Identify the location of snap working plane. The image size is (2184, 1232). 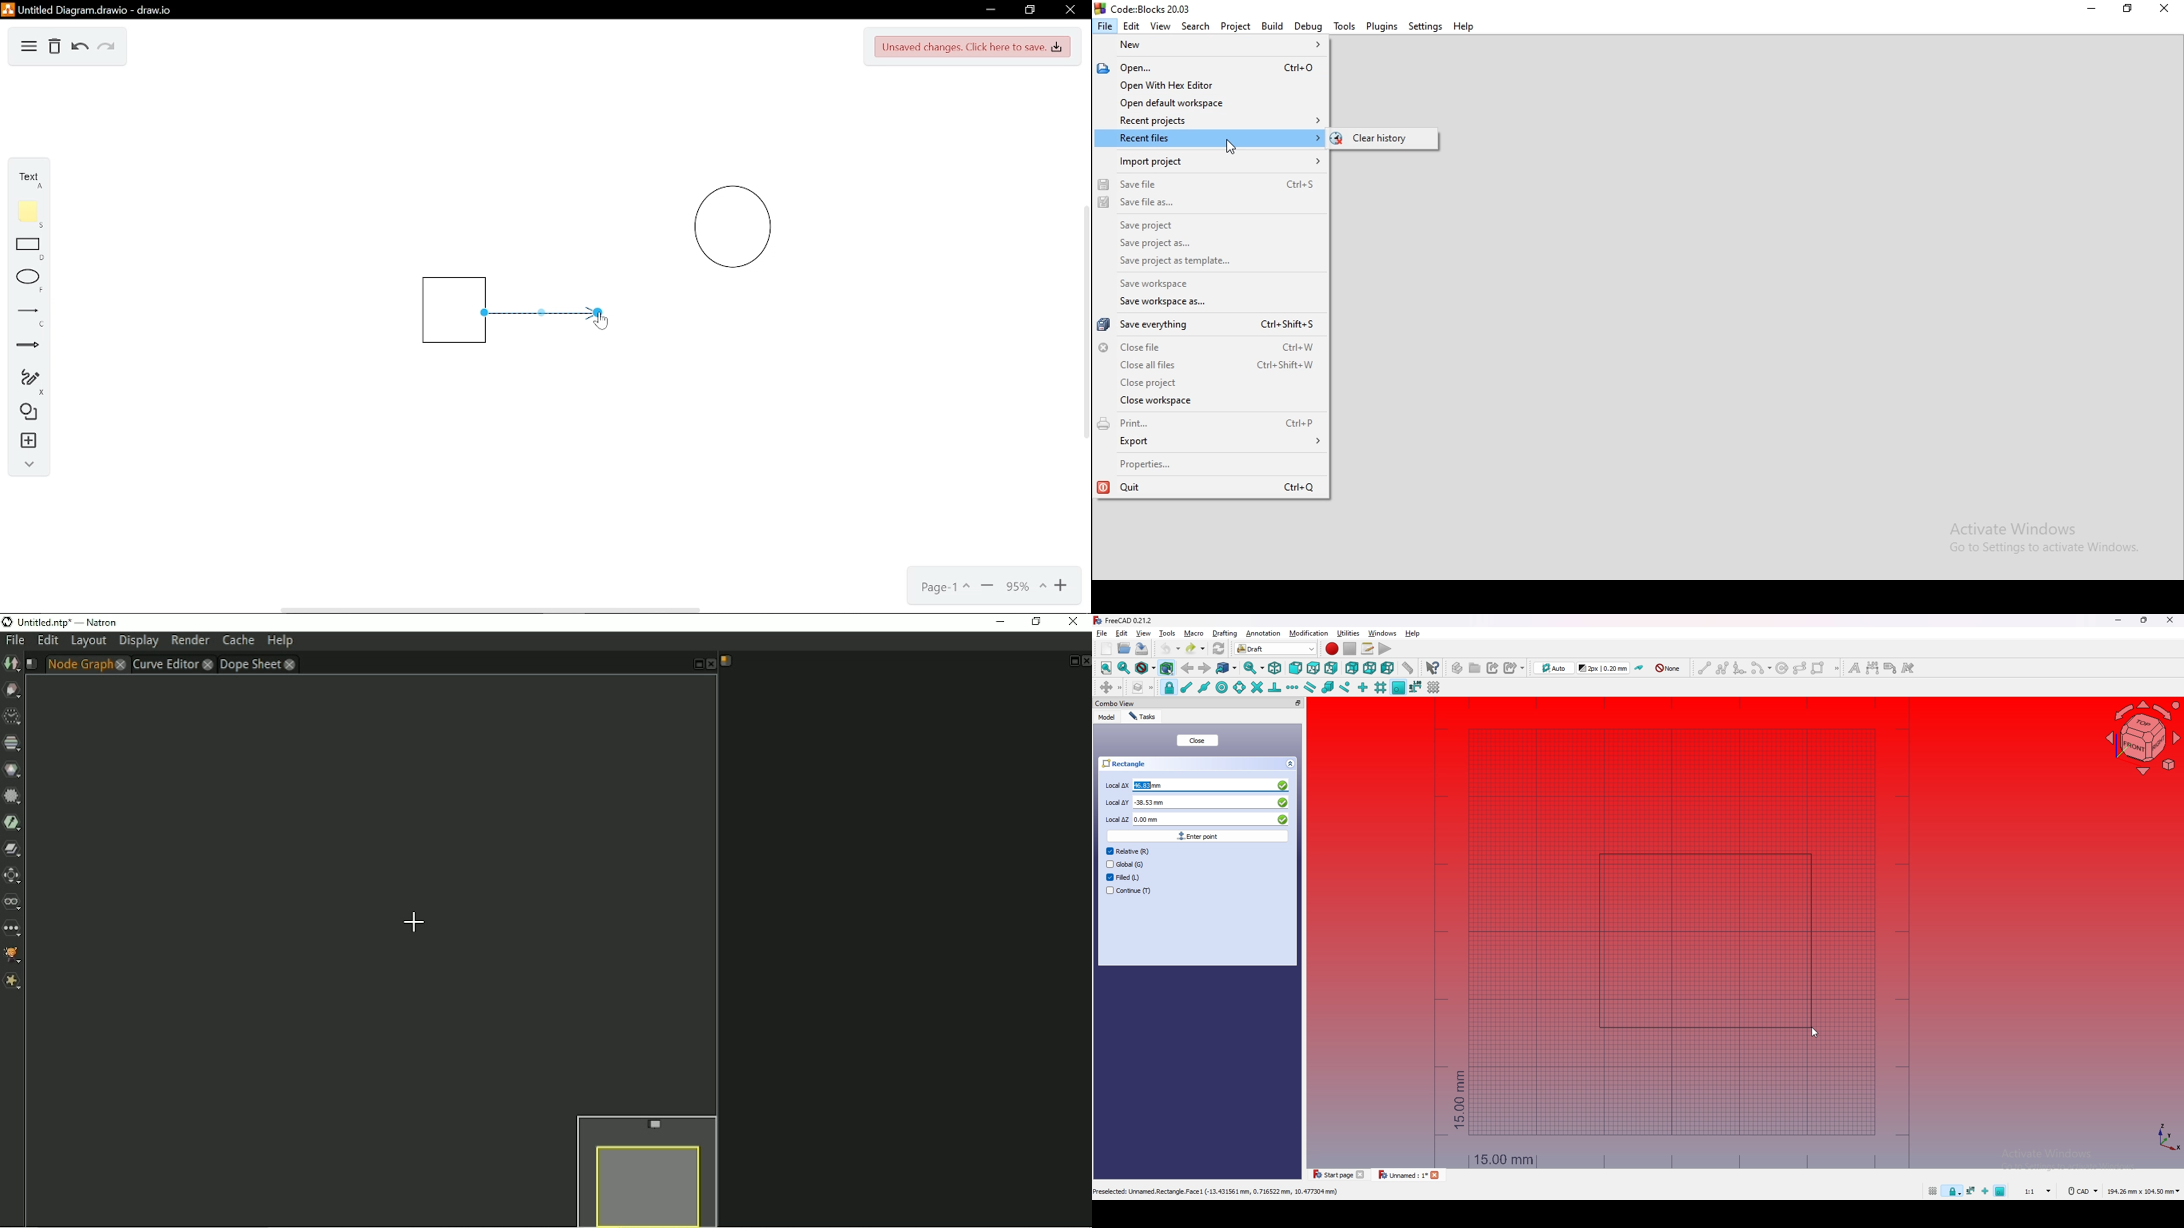
(2001, 1191).